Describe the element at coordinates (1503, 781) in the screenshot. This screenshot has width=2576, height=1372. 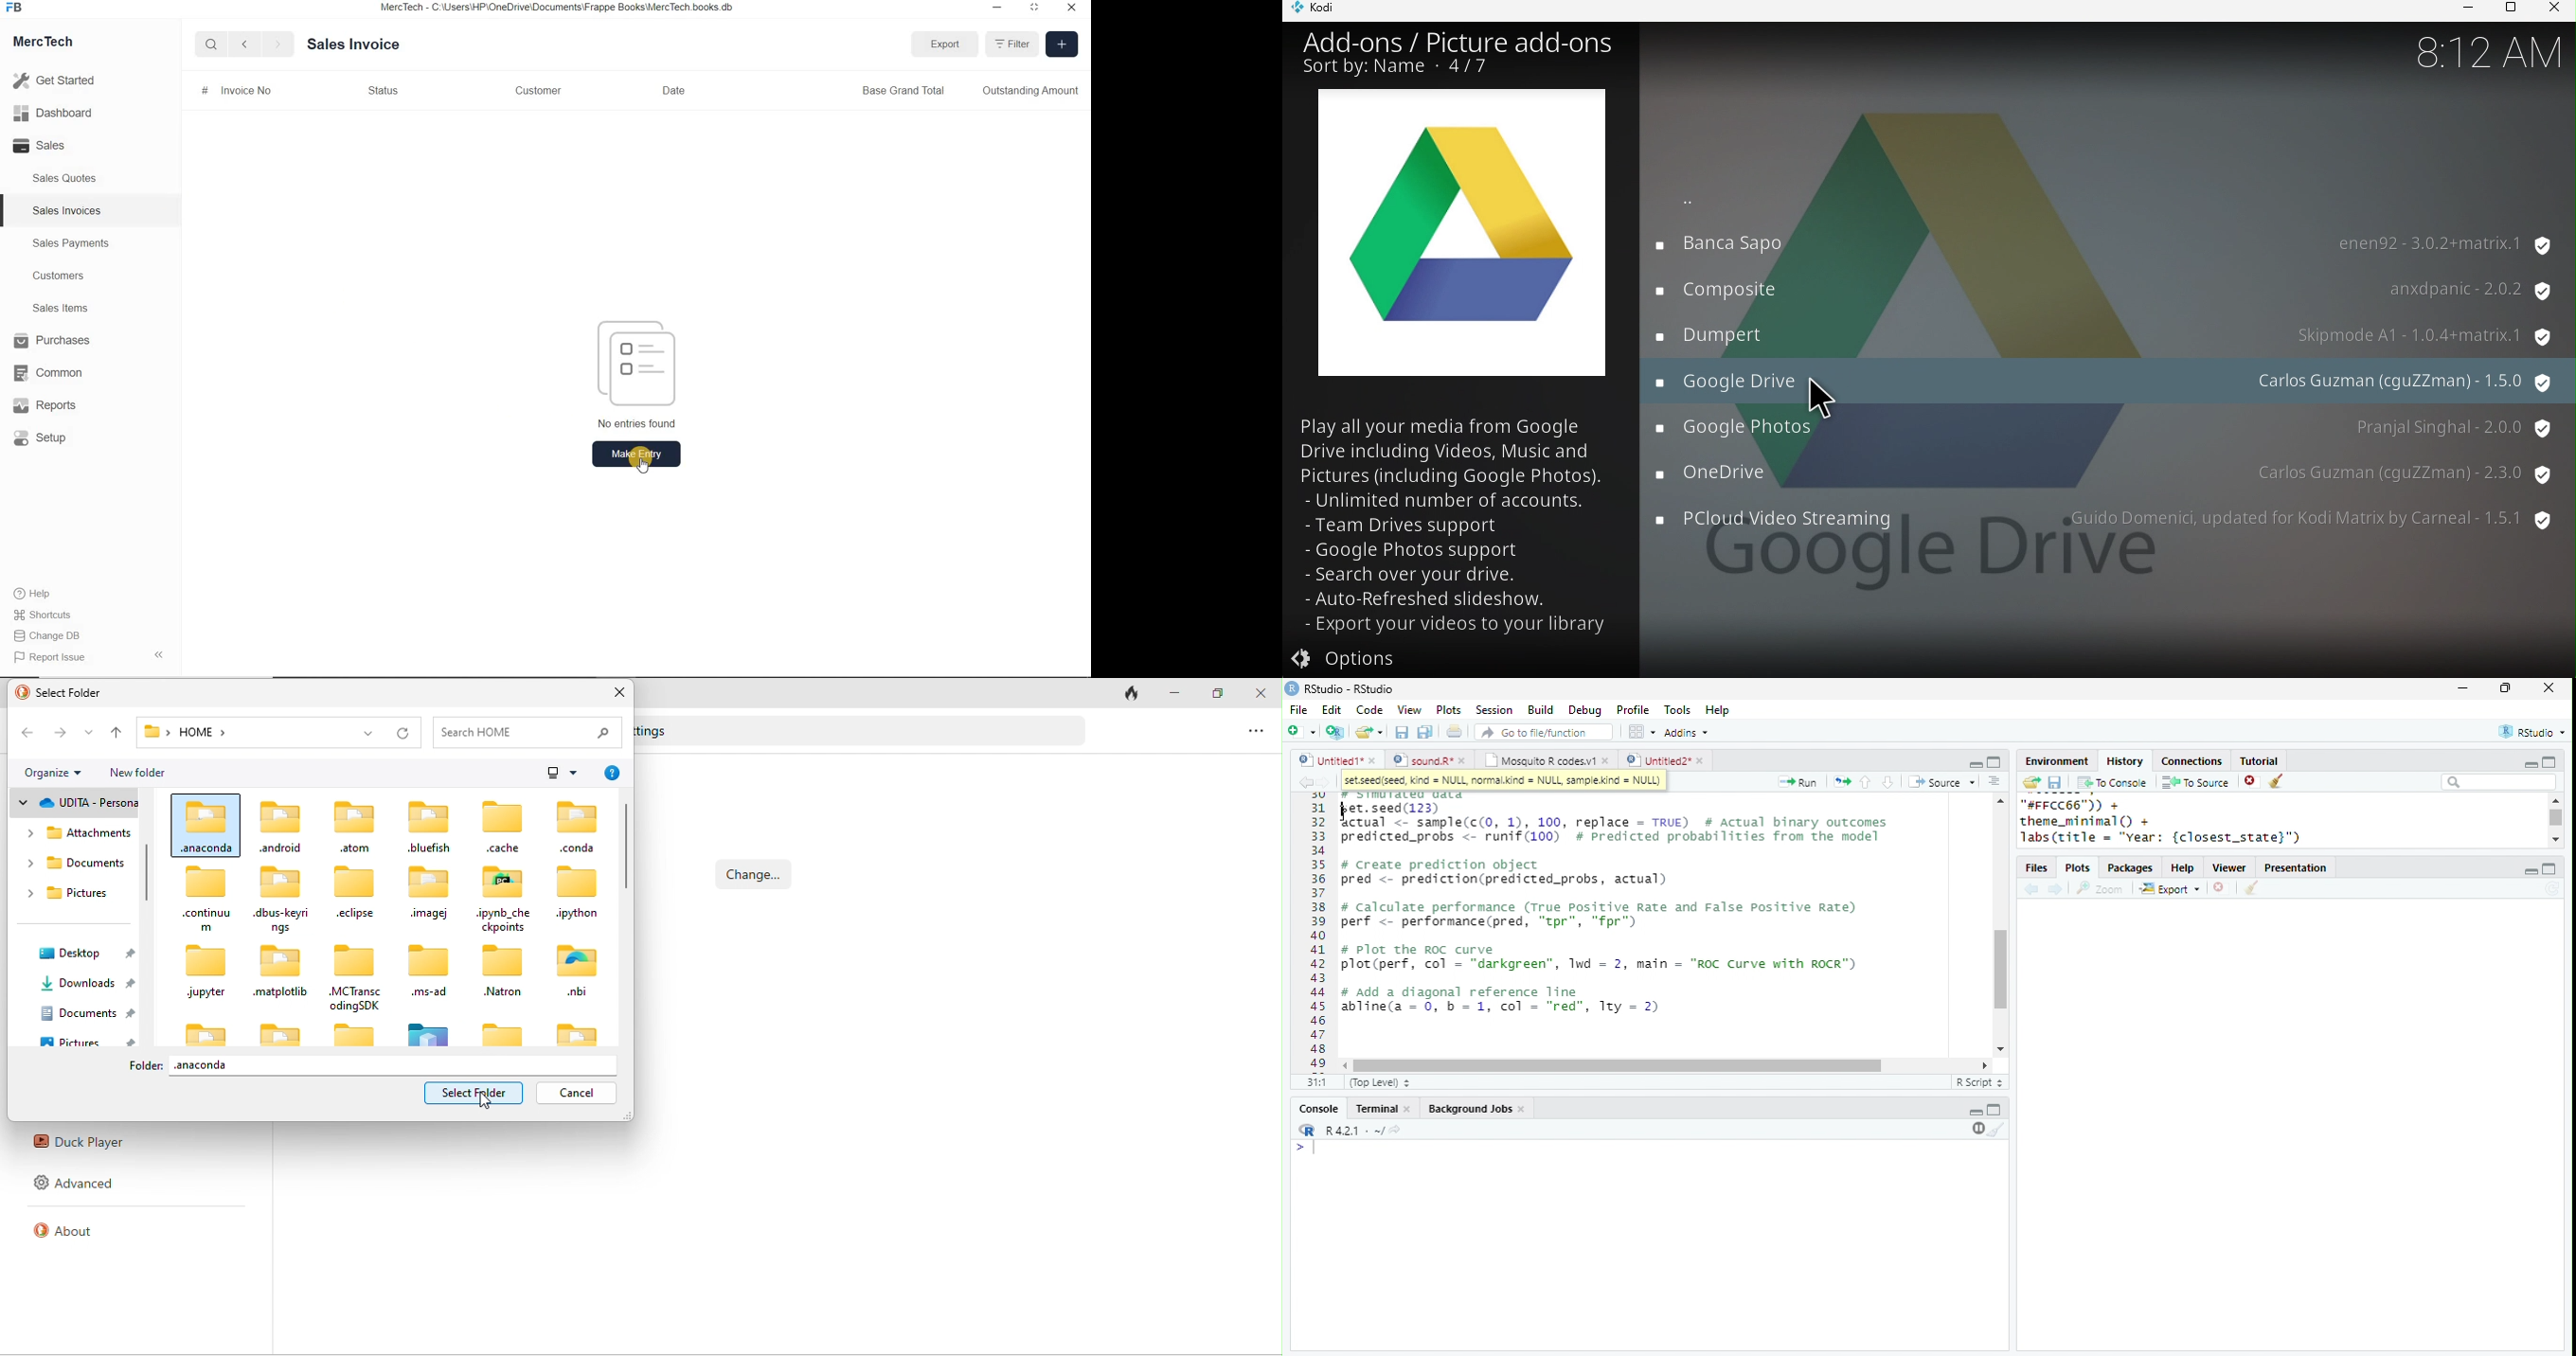
I see `set.seed(seed, Kind = NULL, normal.kind = NULL, sample.kind = NULL)` at that location.